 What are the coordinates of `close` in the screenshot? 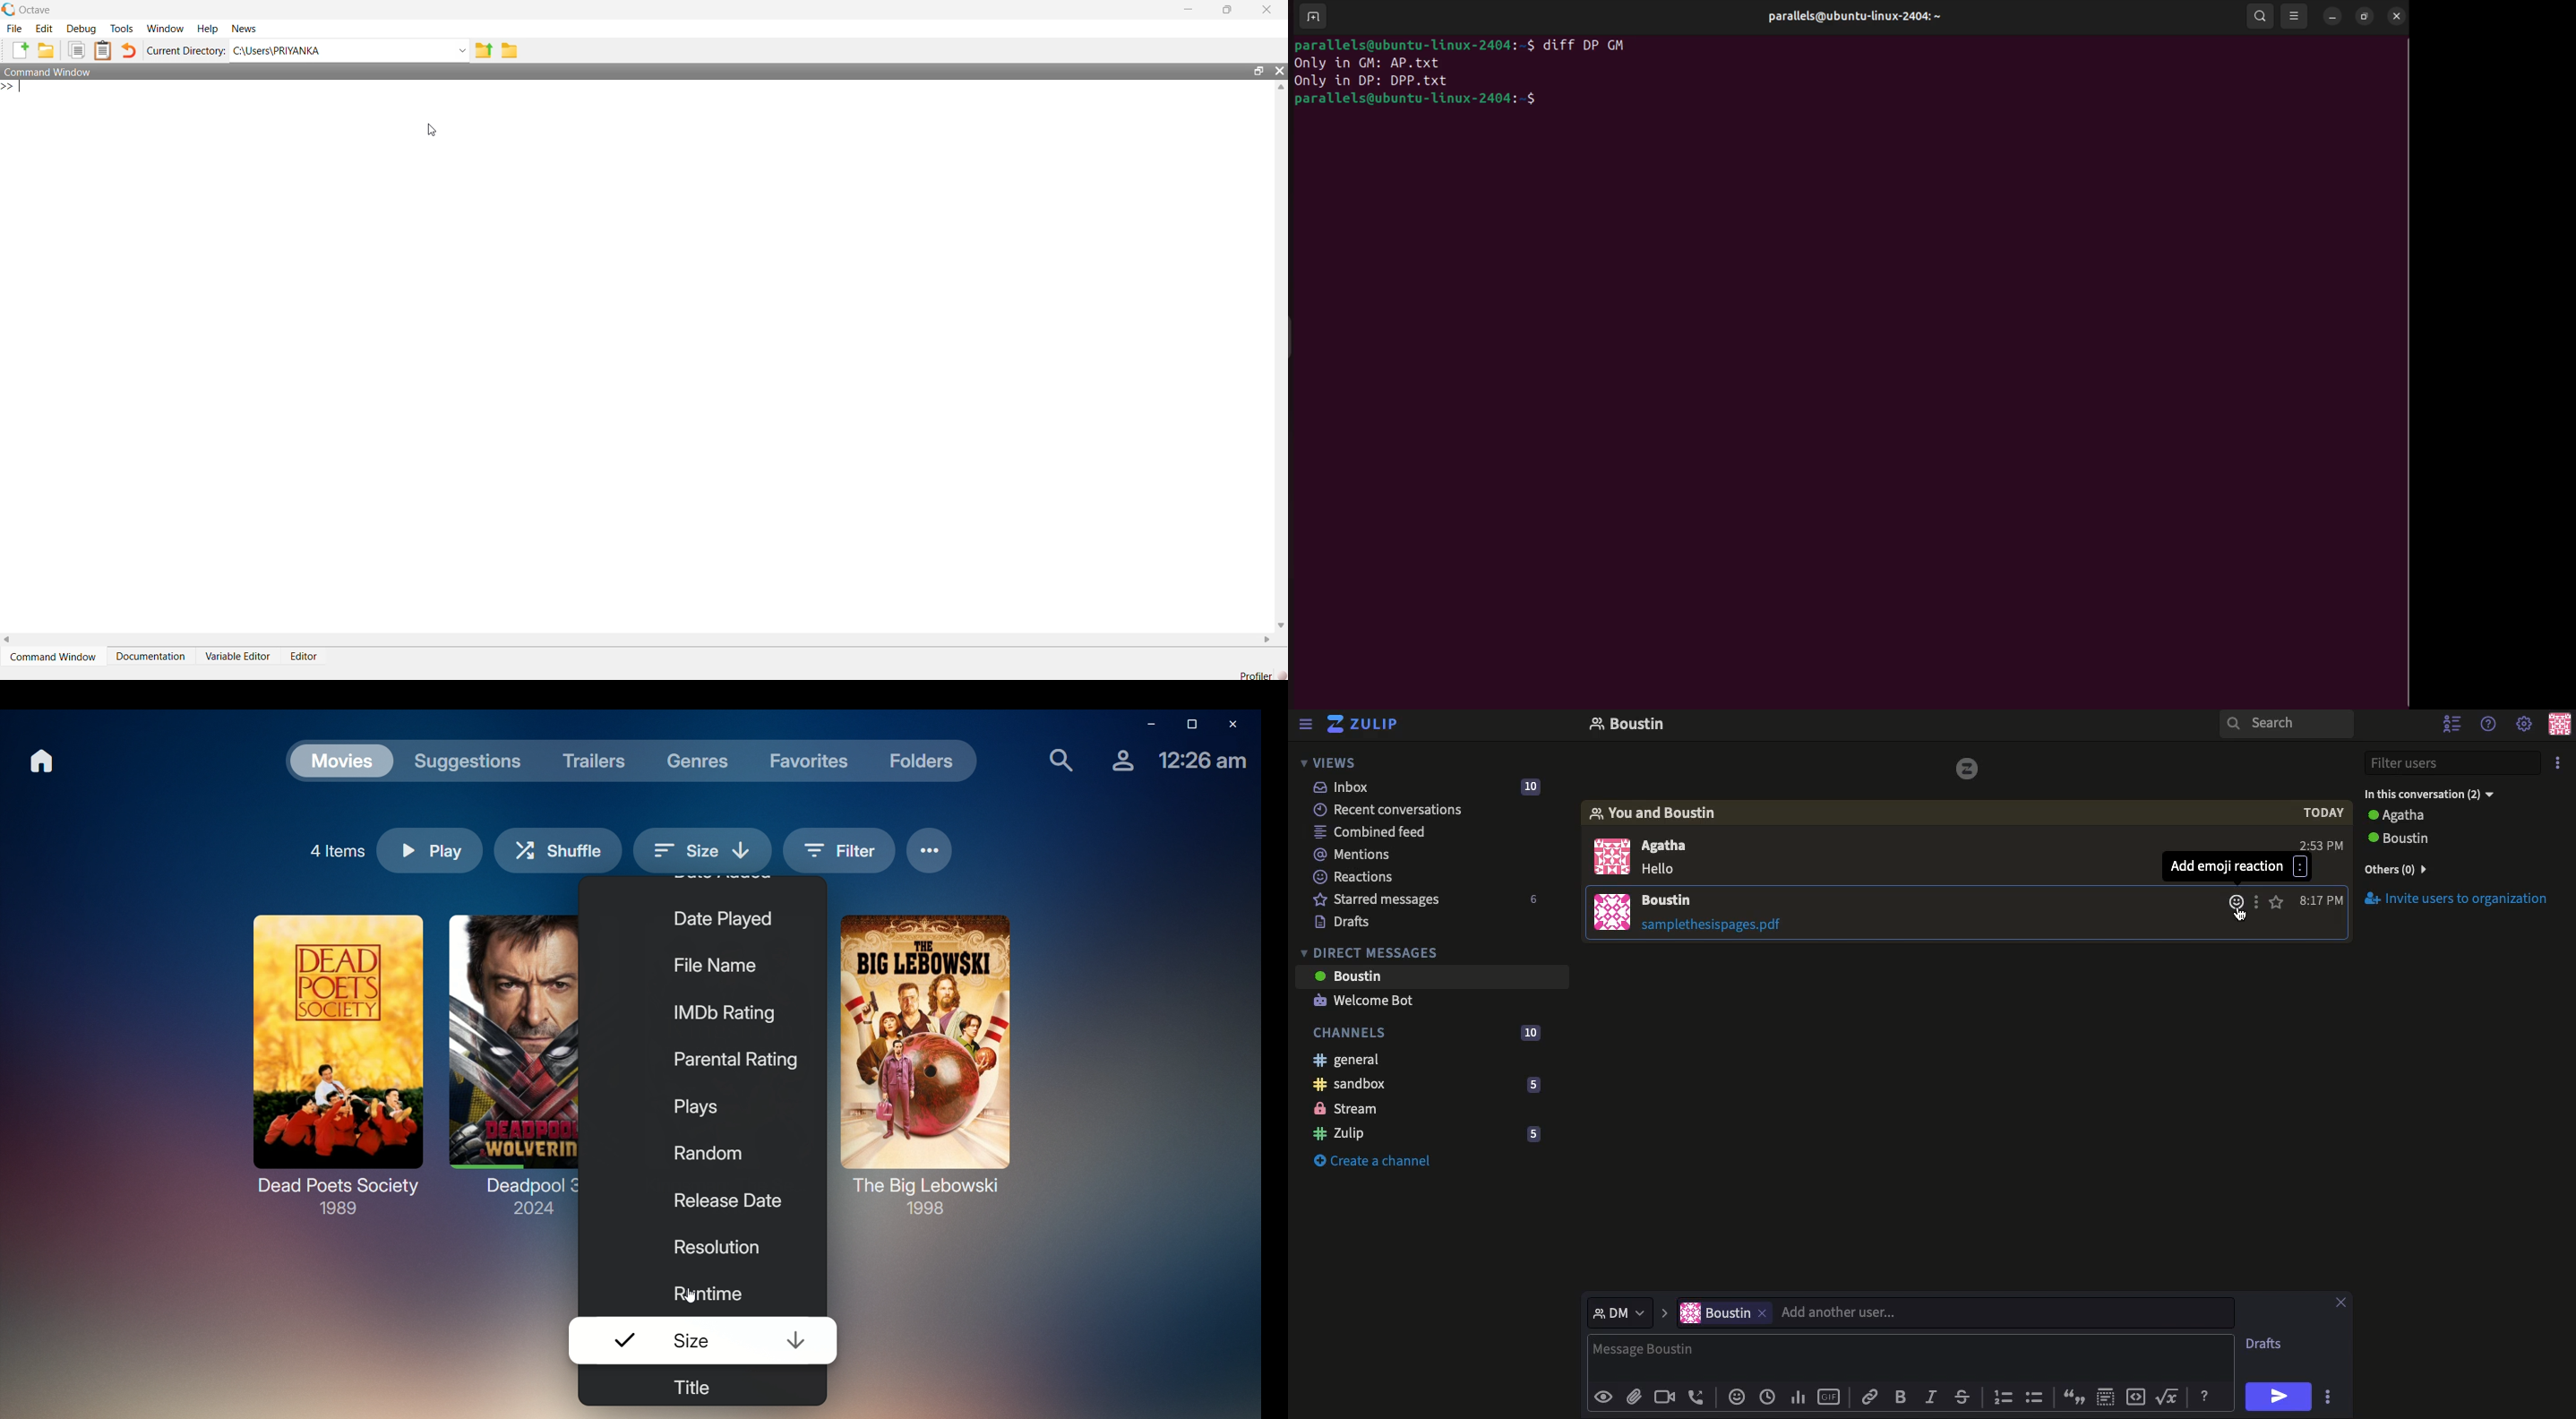 It's located at (1763, 1313).